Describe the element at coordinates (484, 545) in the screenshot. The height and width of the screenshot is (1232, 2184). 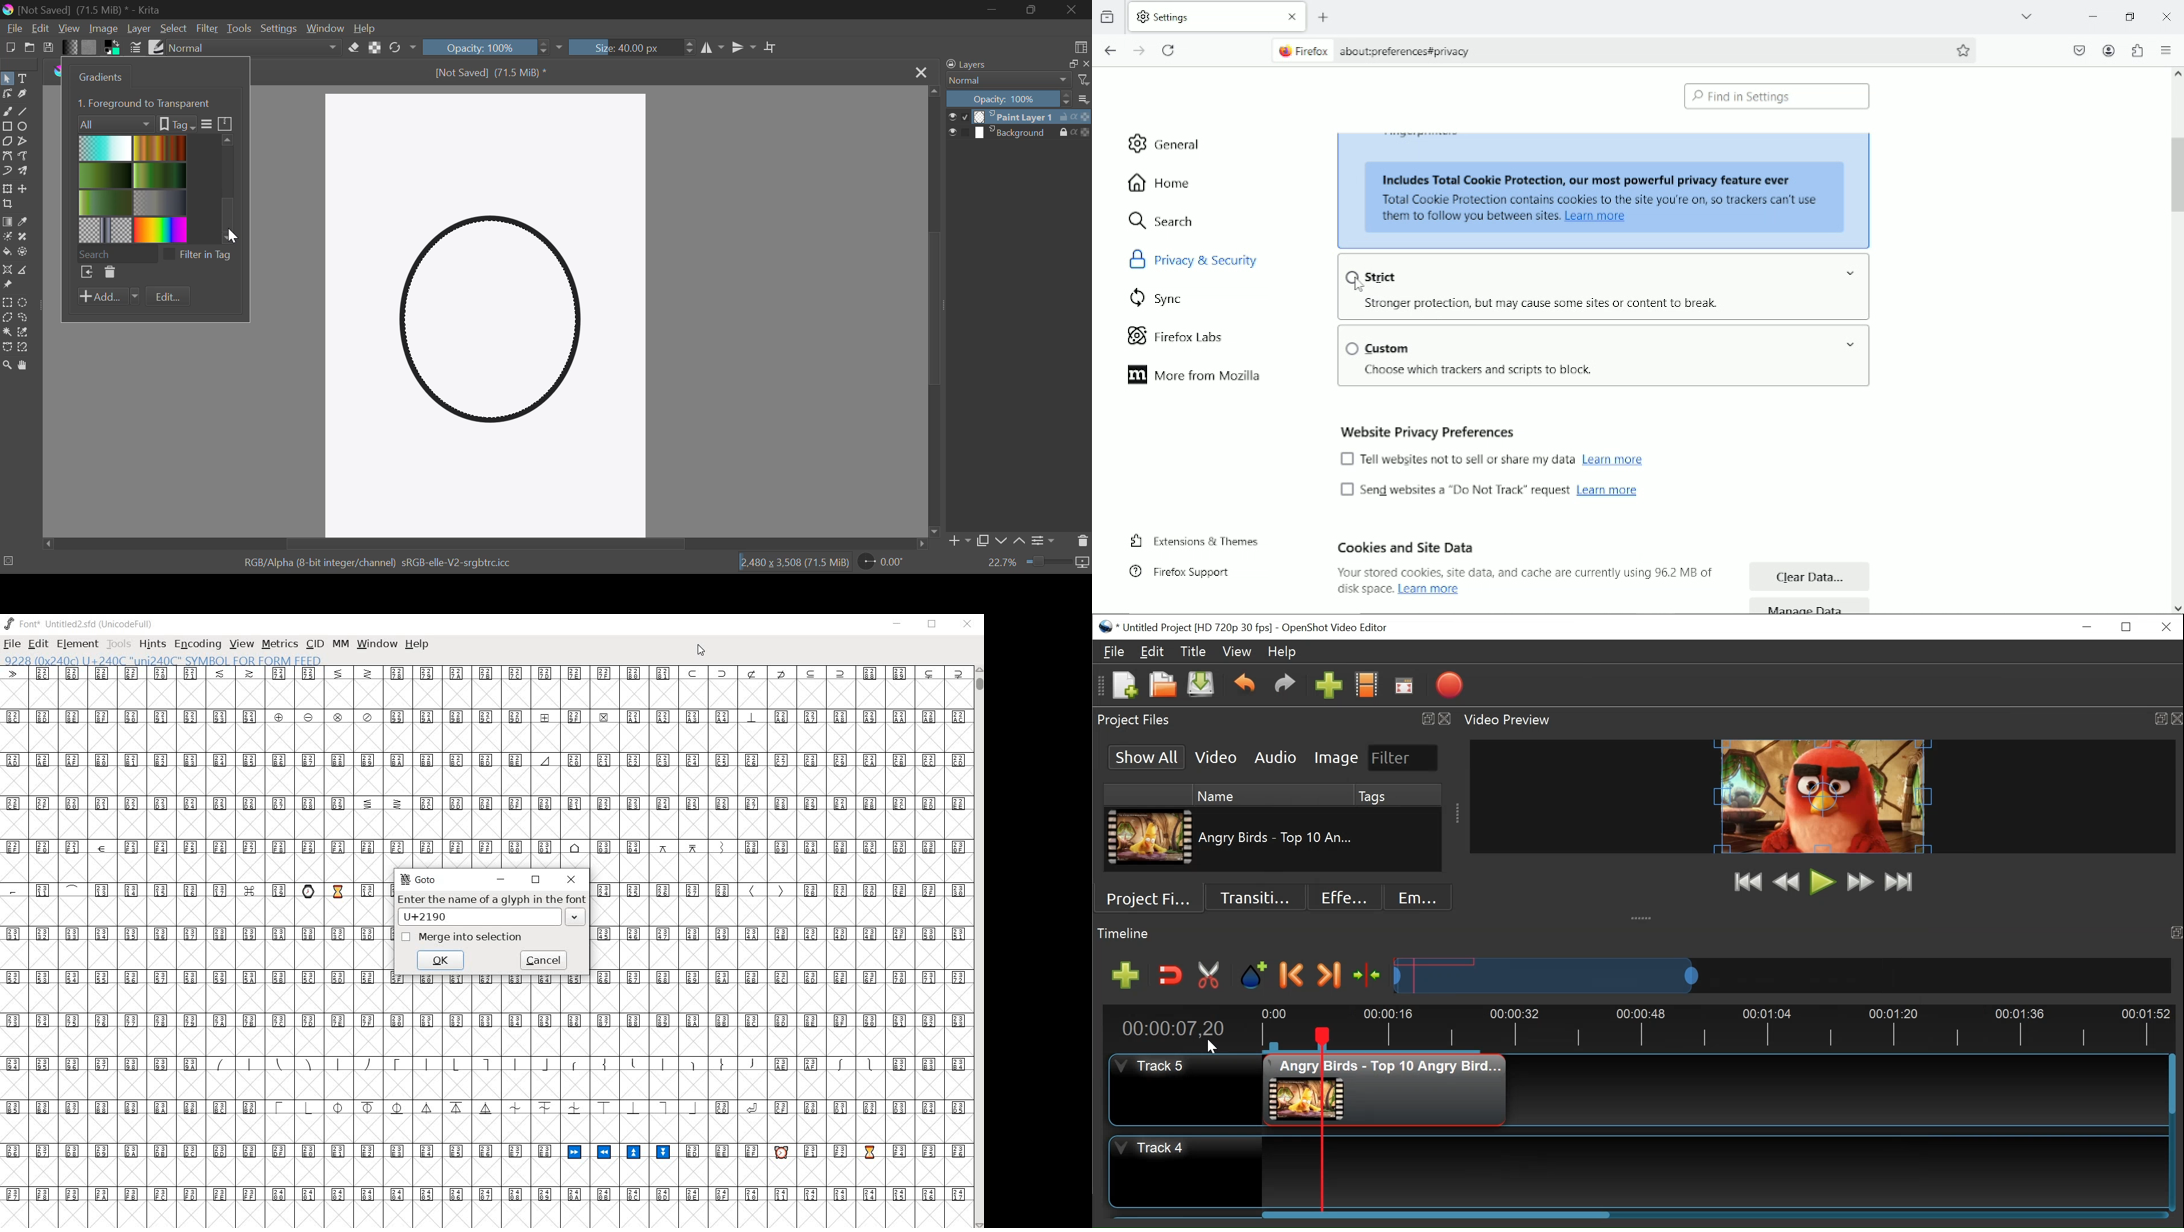
I see `Scroll Bar` at that location.